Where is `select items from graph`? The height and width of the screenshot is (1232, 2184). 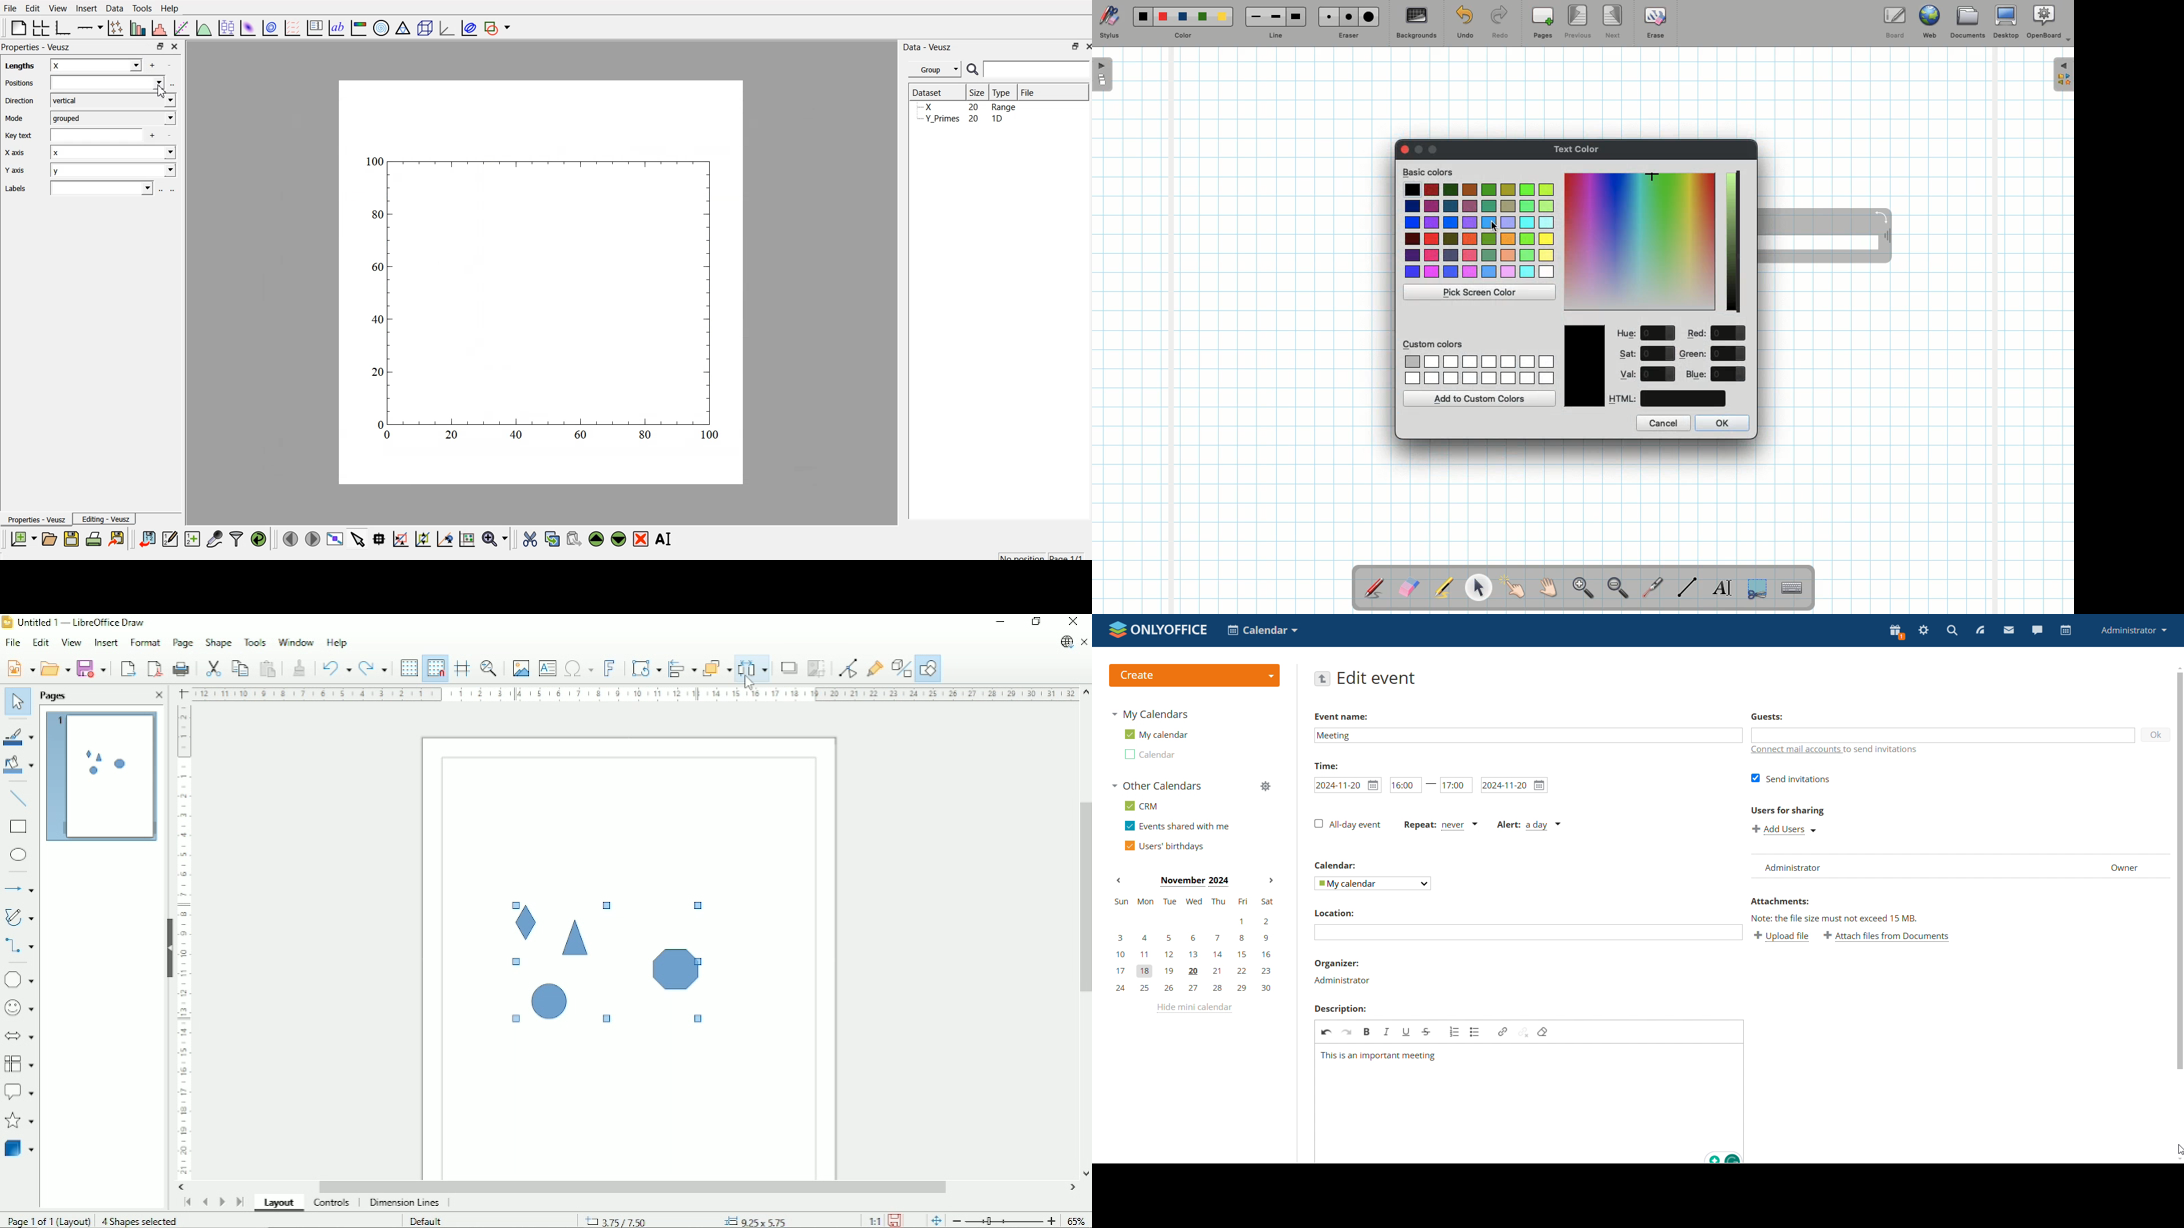 select items from graph is located at coordinates (359, 539).